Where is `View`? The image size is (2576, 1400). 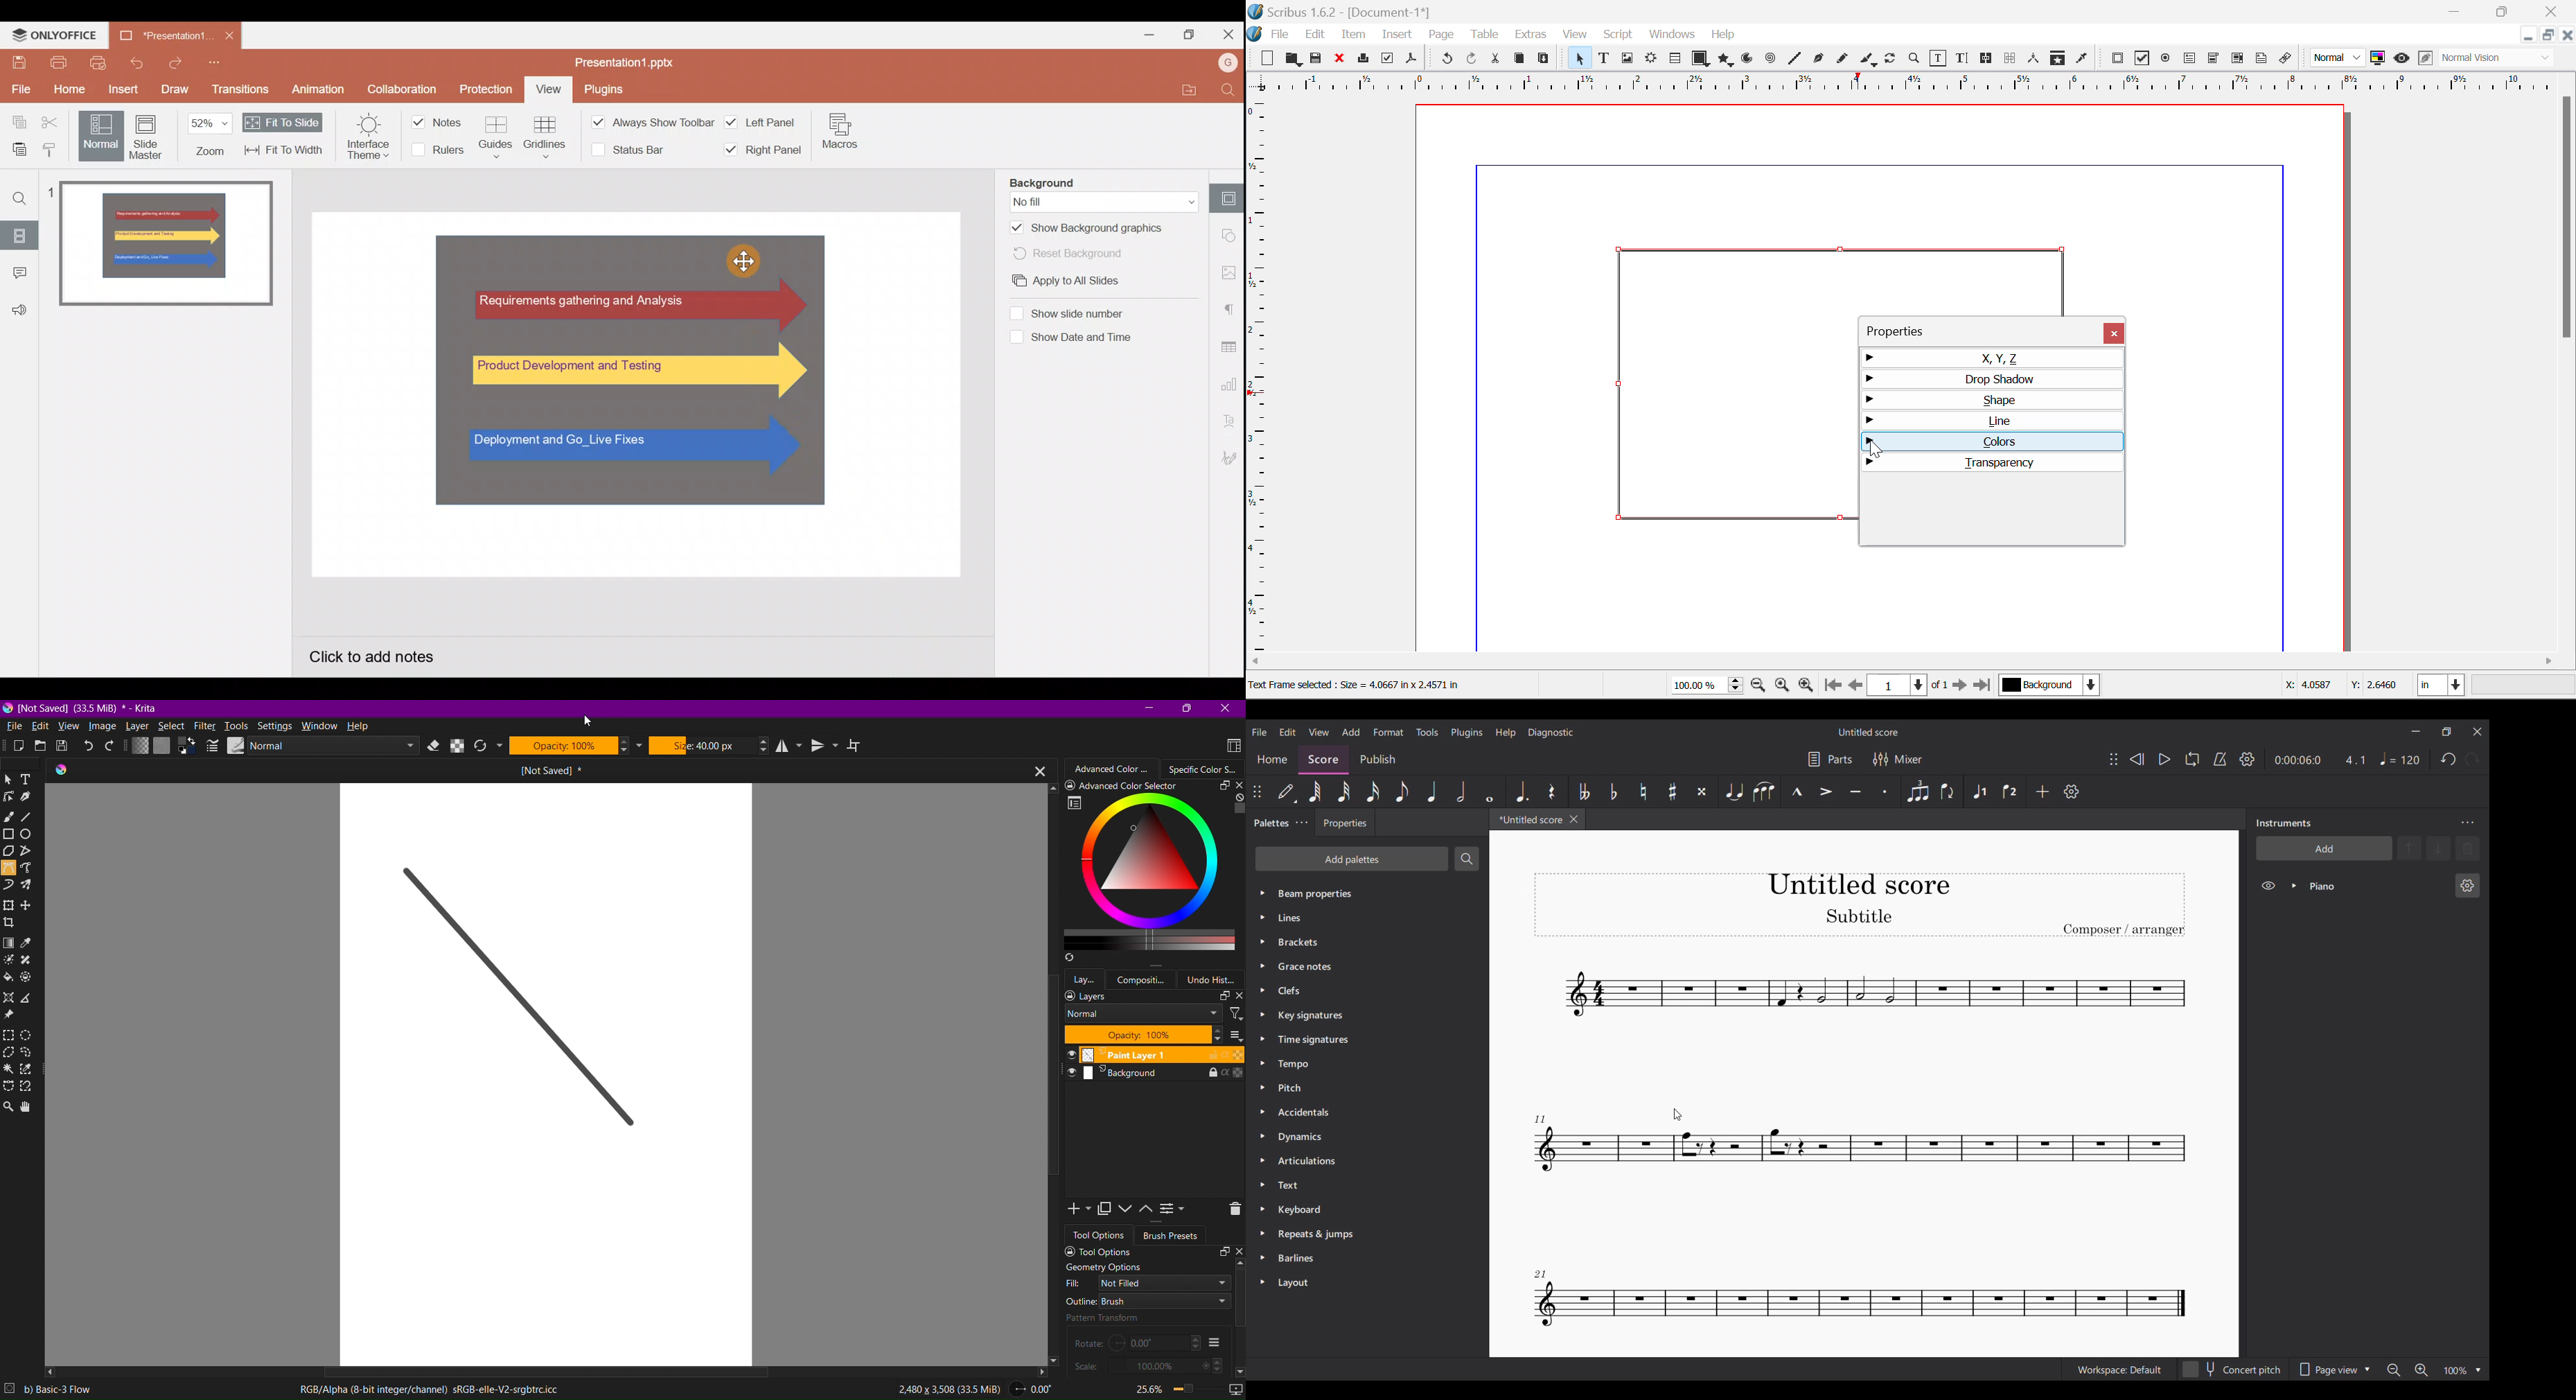
View is located at coordinates (69, 727).